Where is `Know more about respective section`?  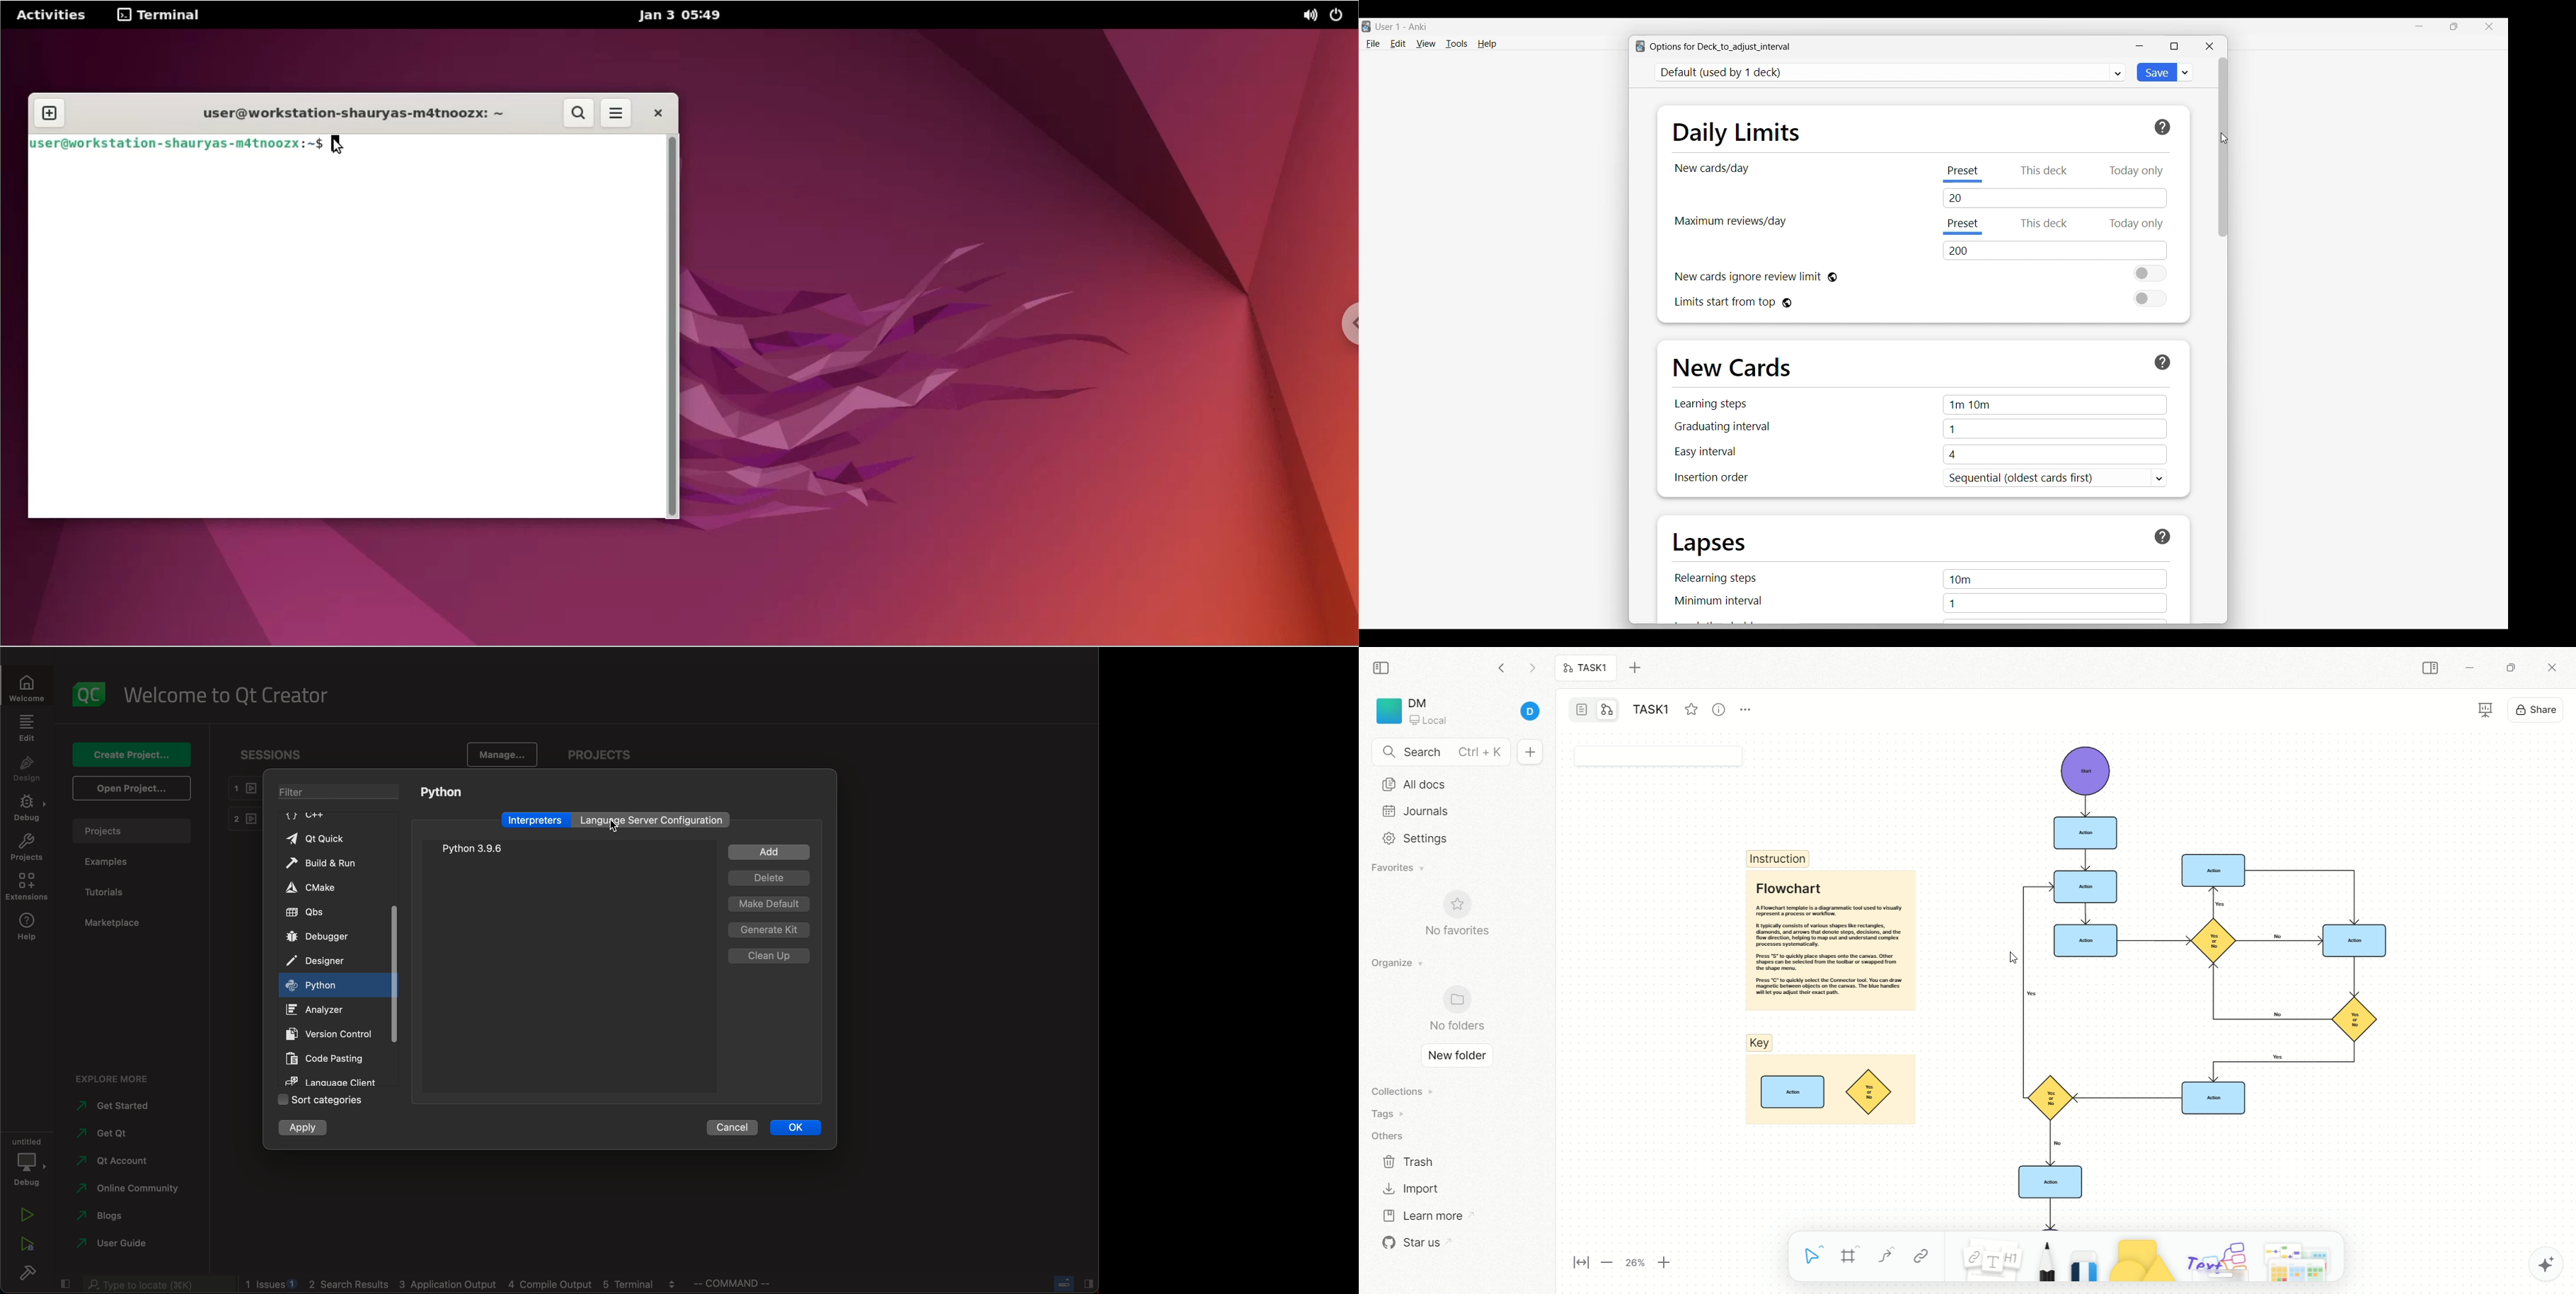 Know more about respective section is located at coordinates (2163, 362).